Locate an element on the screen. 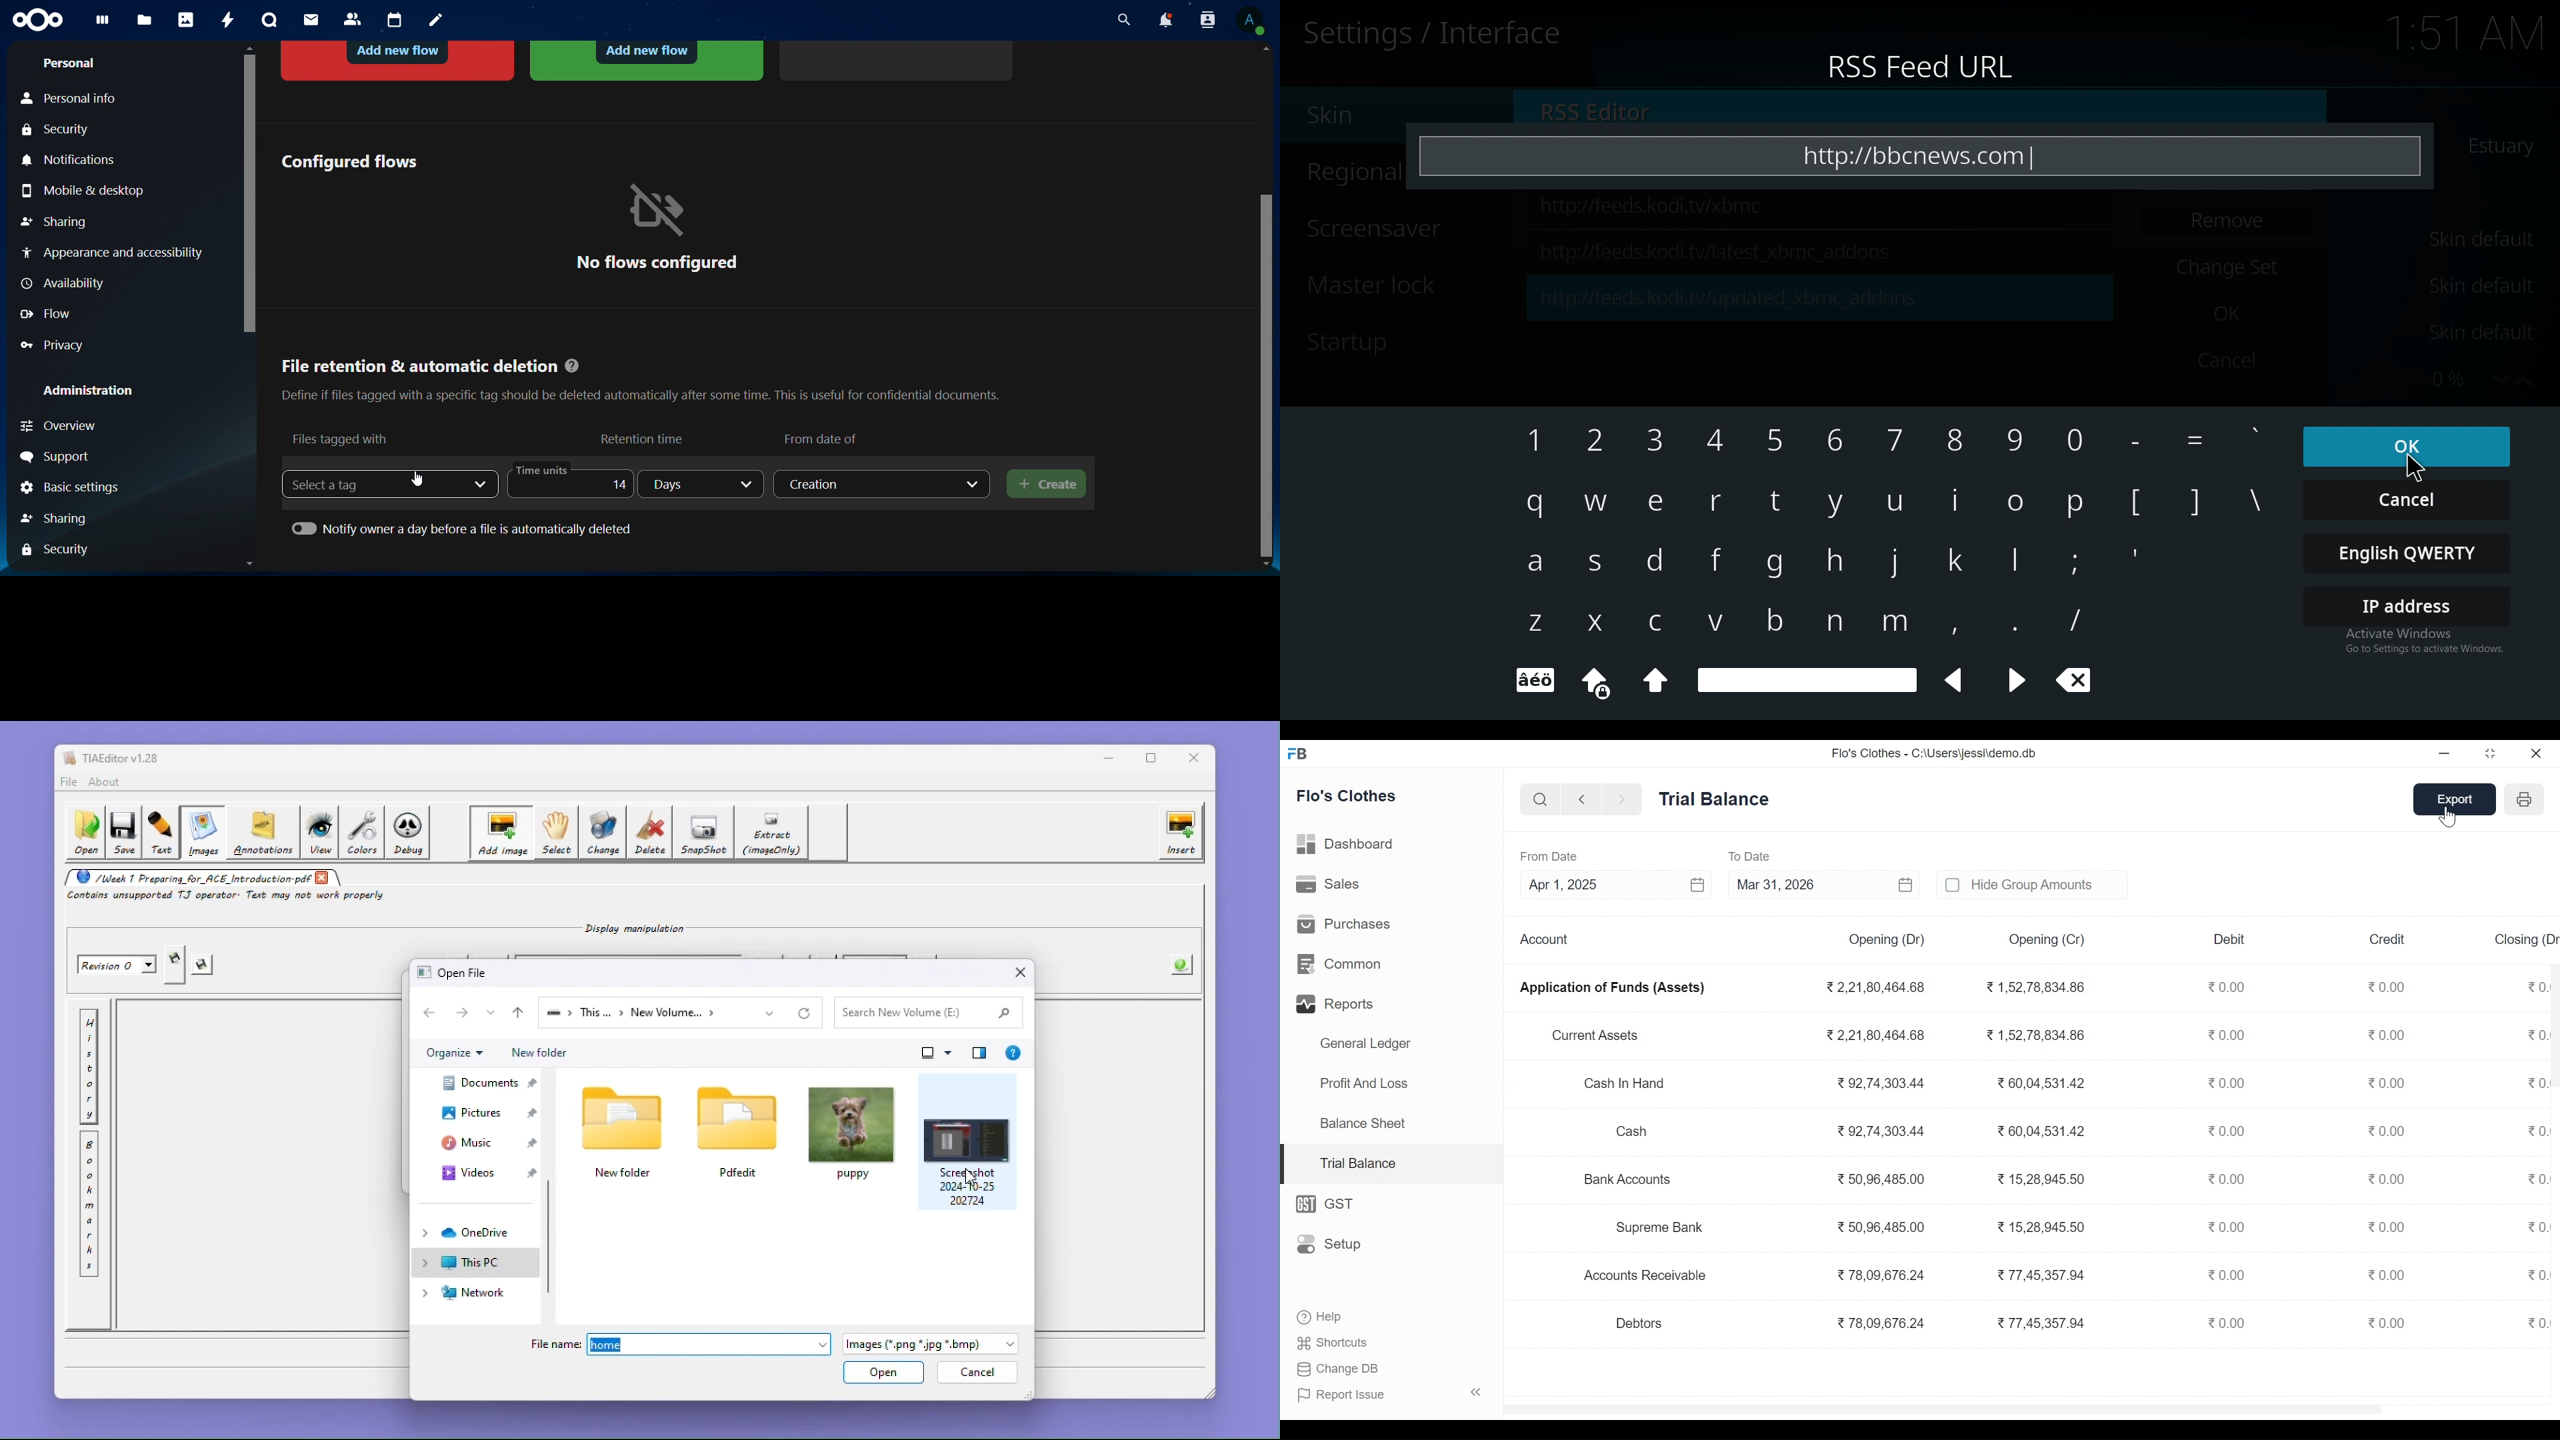  1,52,78,834.86 is located at coordinates (2033, 987).